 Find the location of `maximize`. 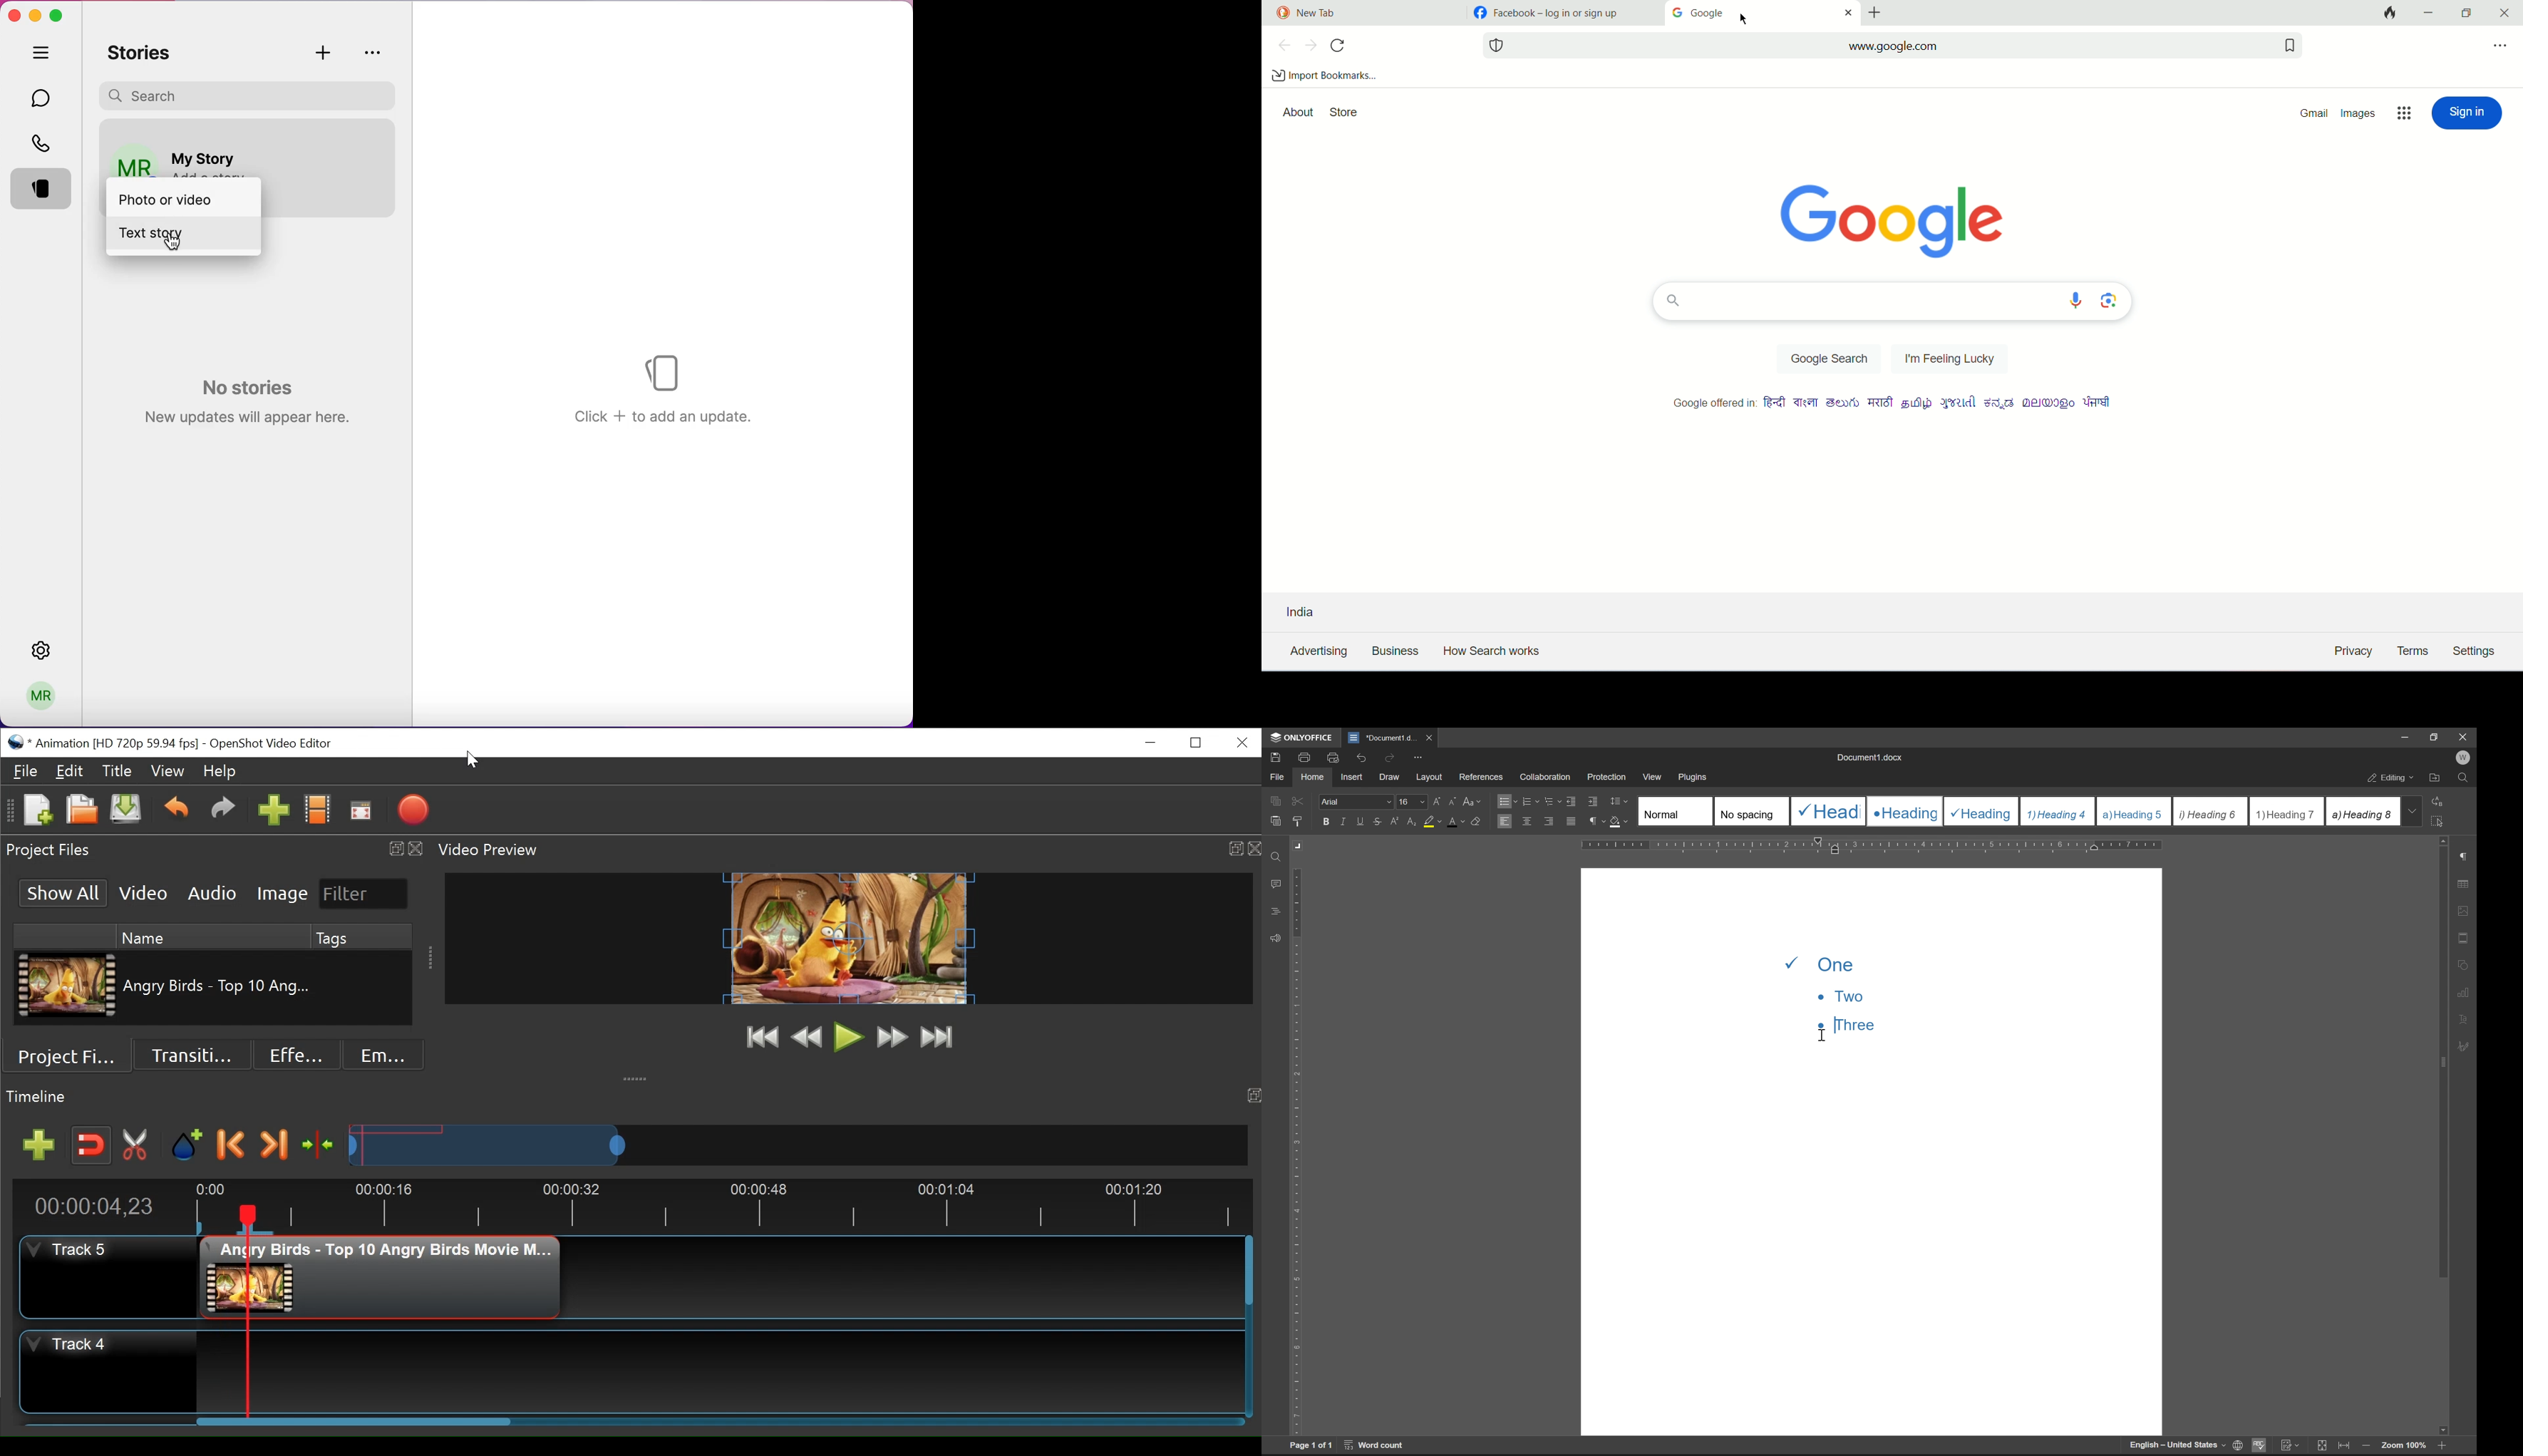

maximize is located at coordinates (2465, 14).